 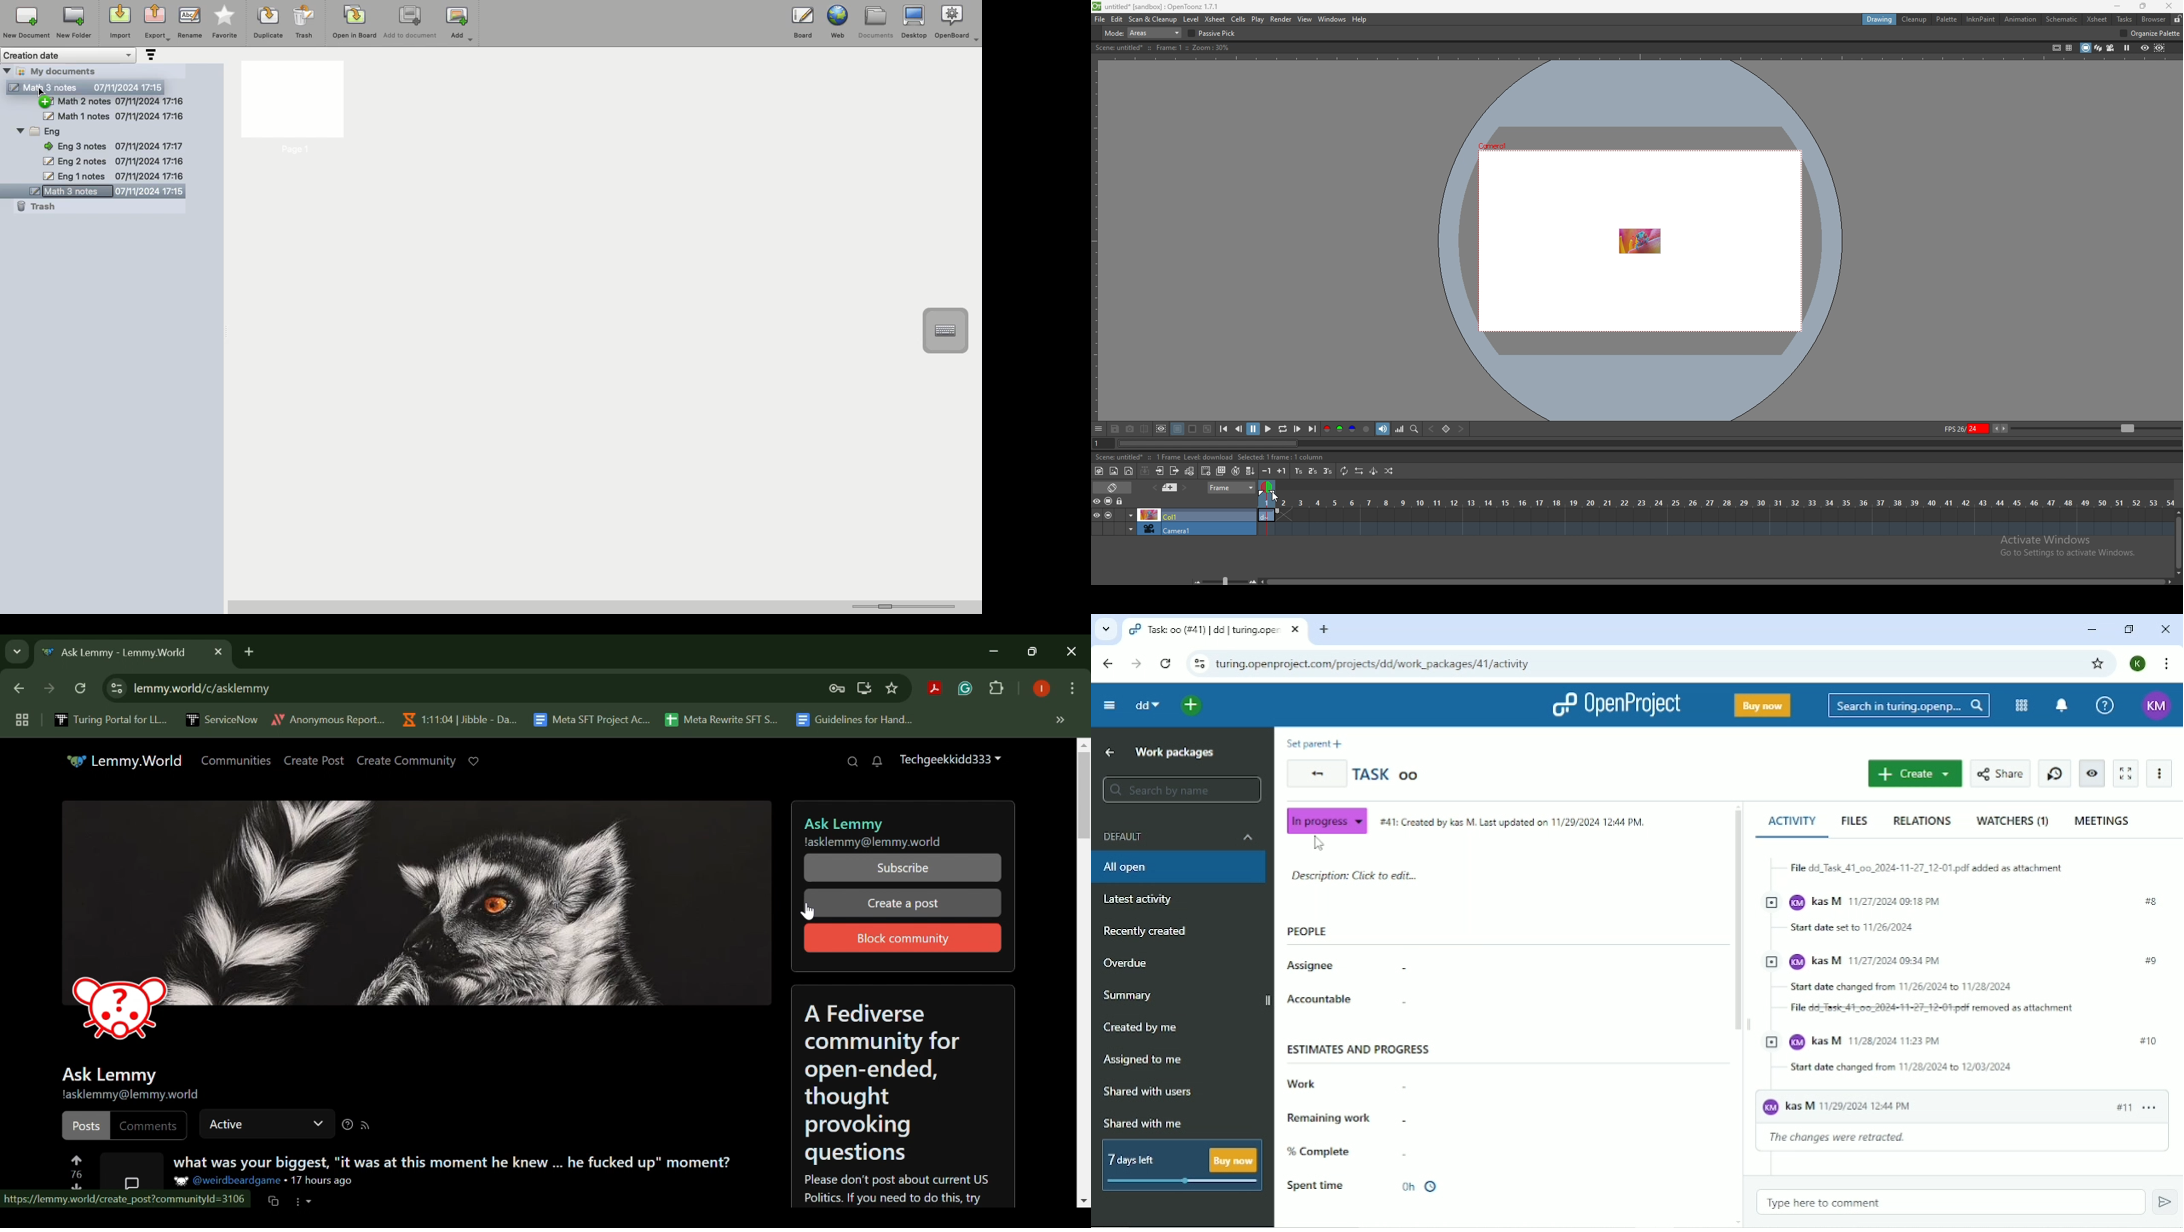 I want to click on cursor, so click(x=45, y=93).